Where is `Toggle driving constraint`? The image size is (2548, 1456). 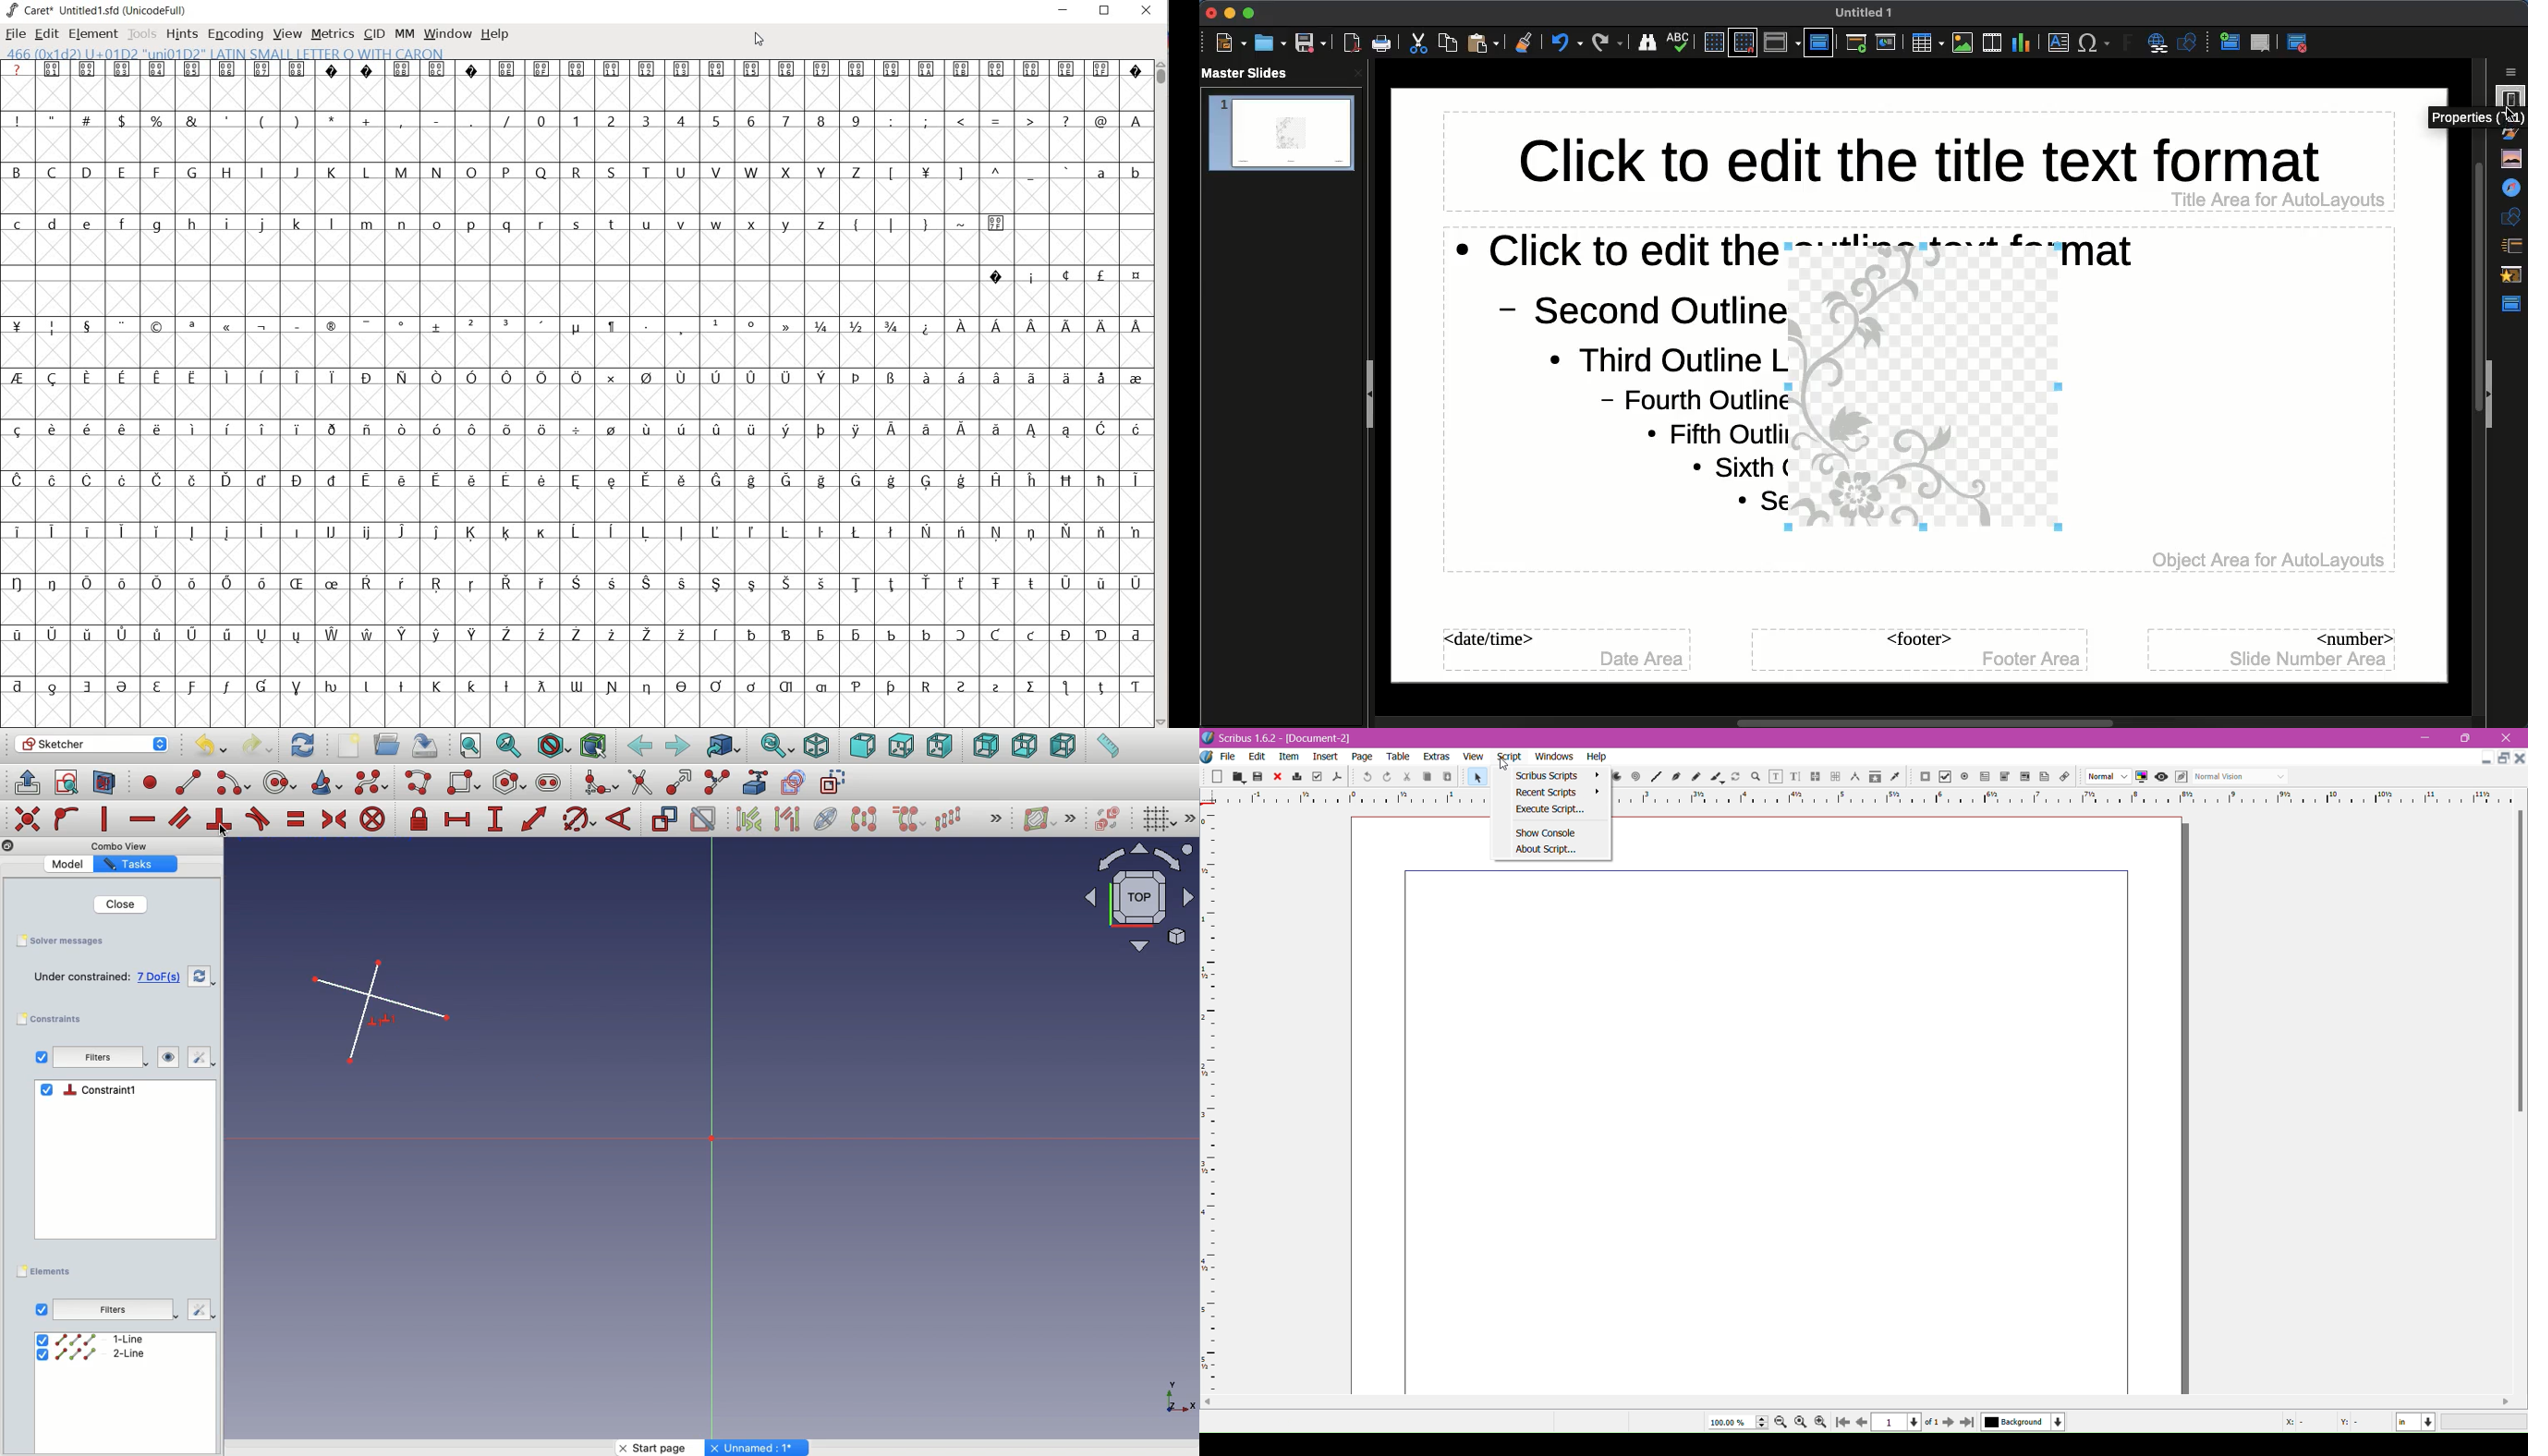
Toggle driving constraint is located at coordinates (664, 819).